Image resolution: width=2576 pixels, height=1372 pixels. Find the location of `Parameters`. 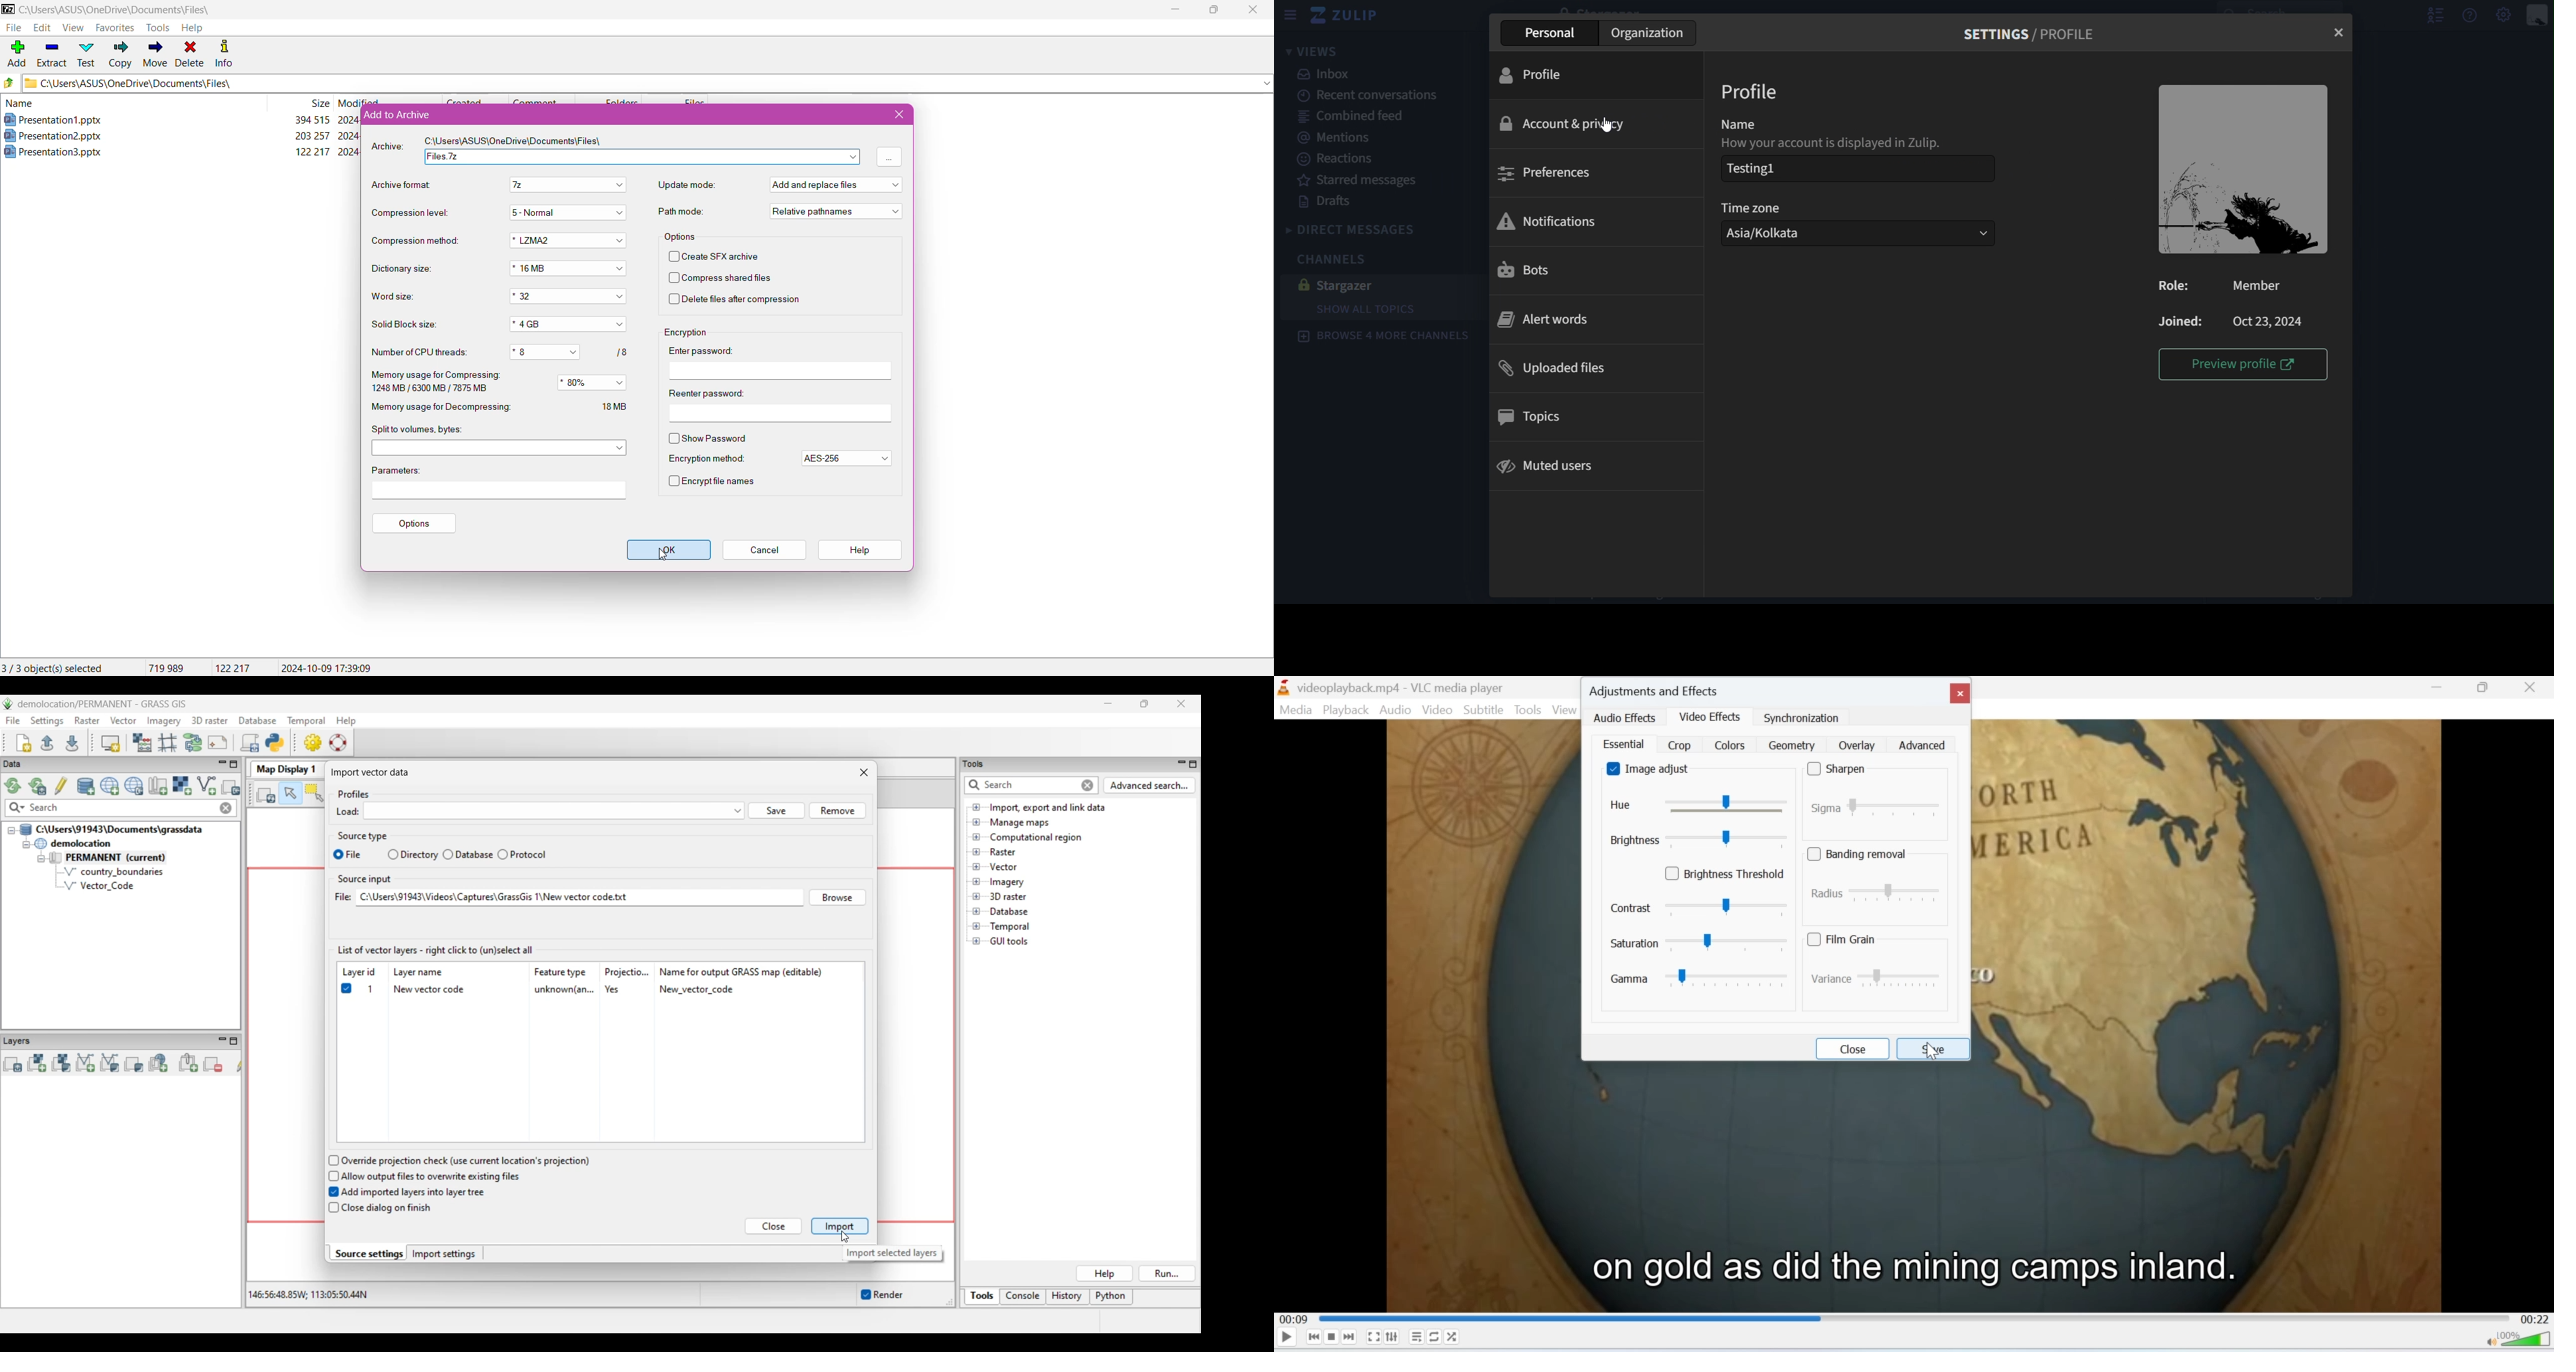

Parameters is located at coordinates (395, 471).